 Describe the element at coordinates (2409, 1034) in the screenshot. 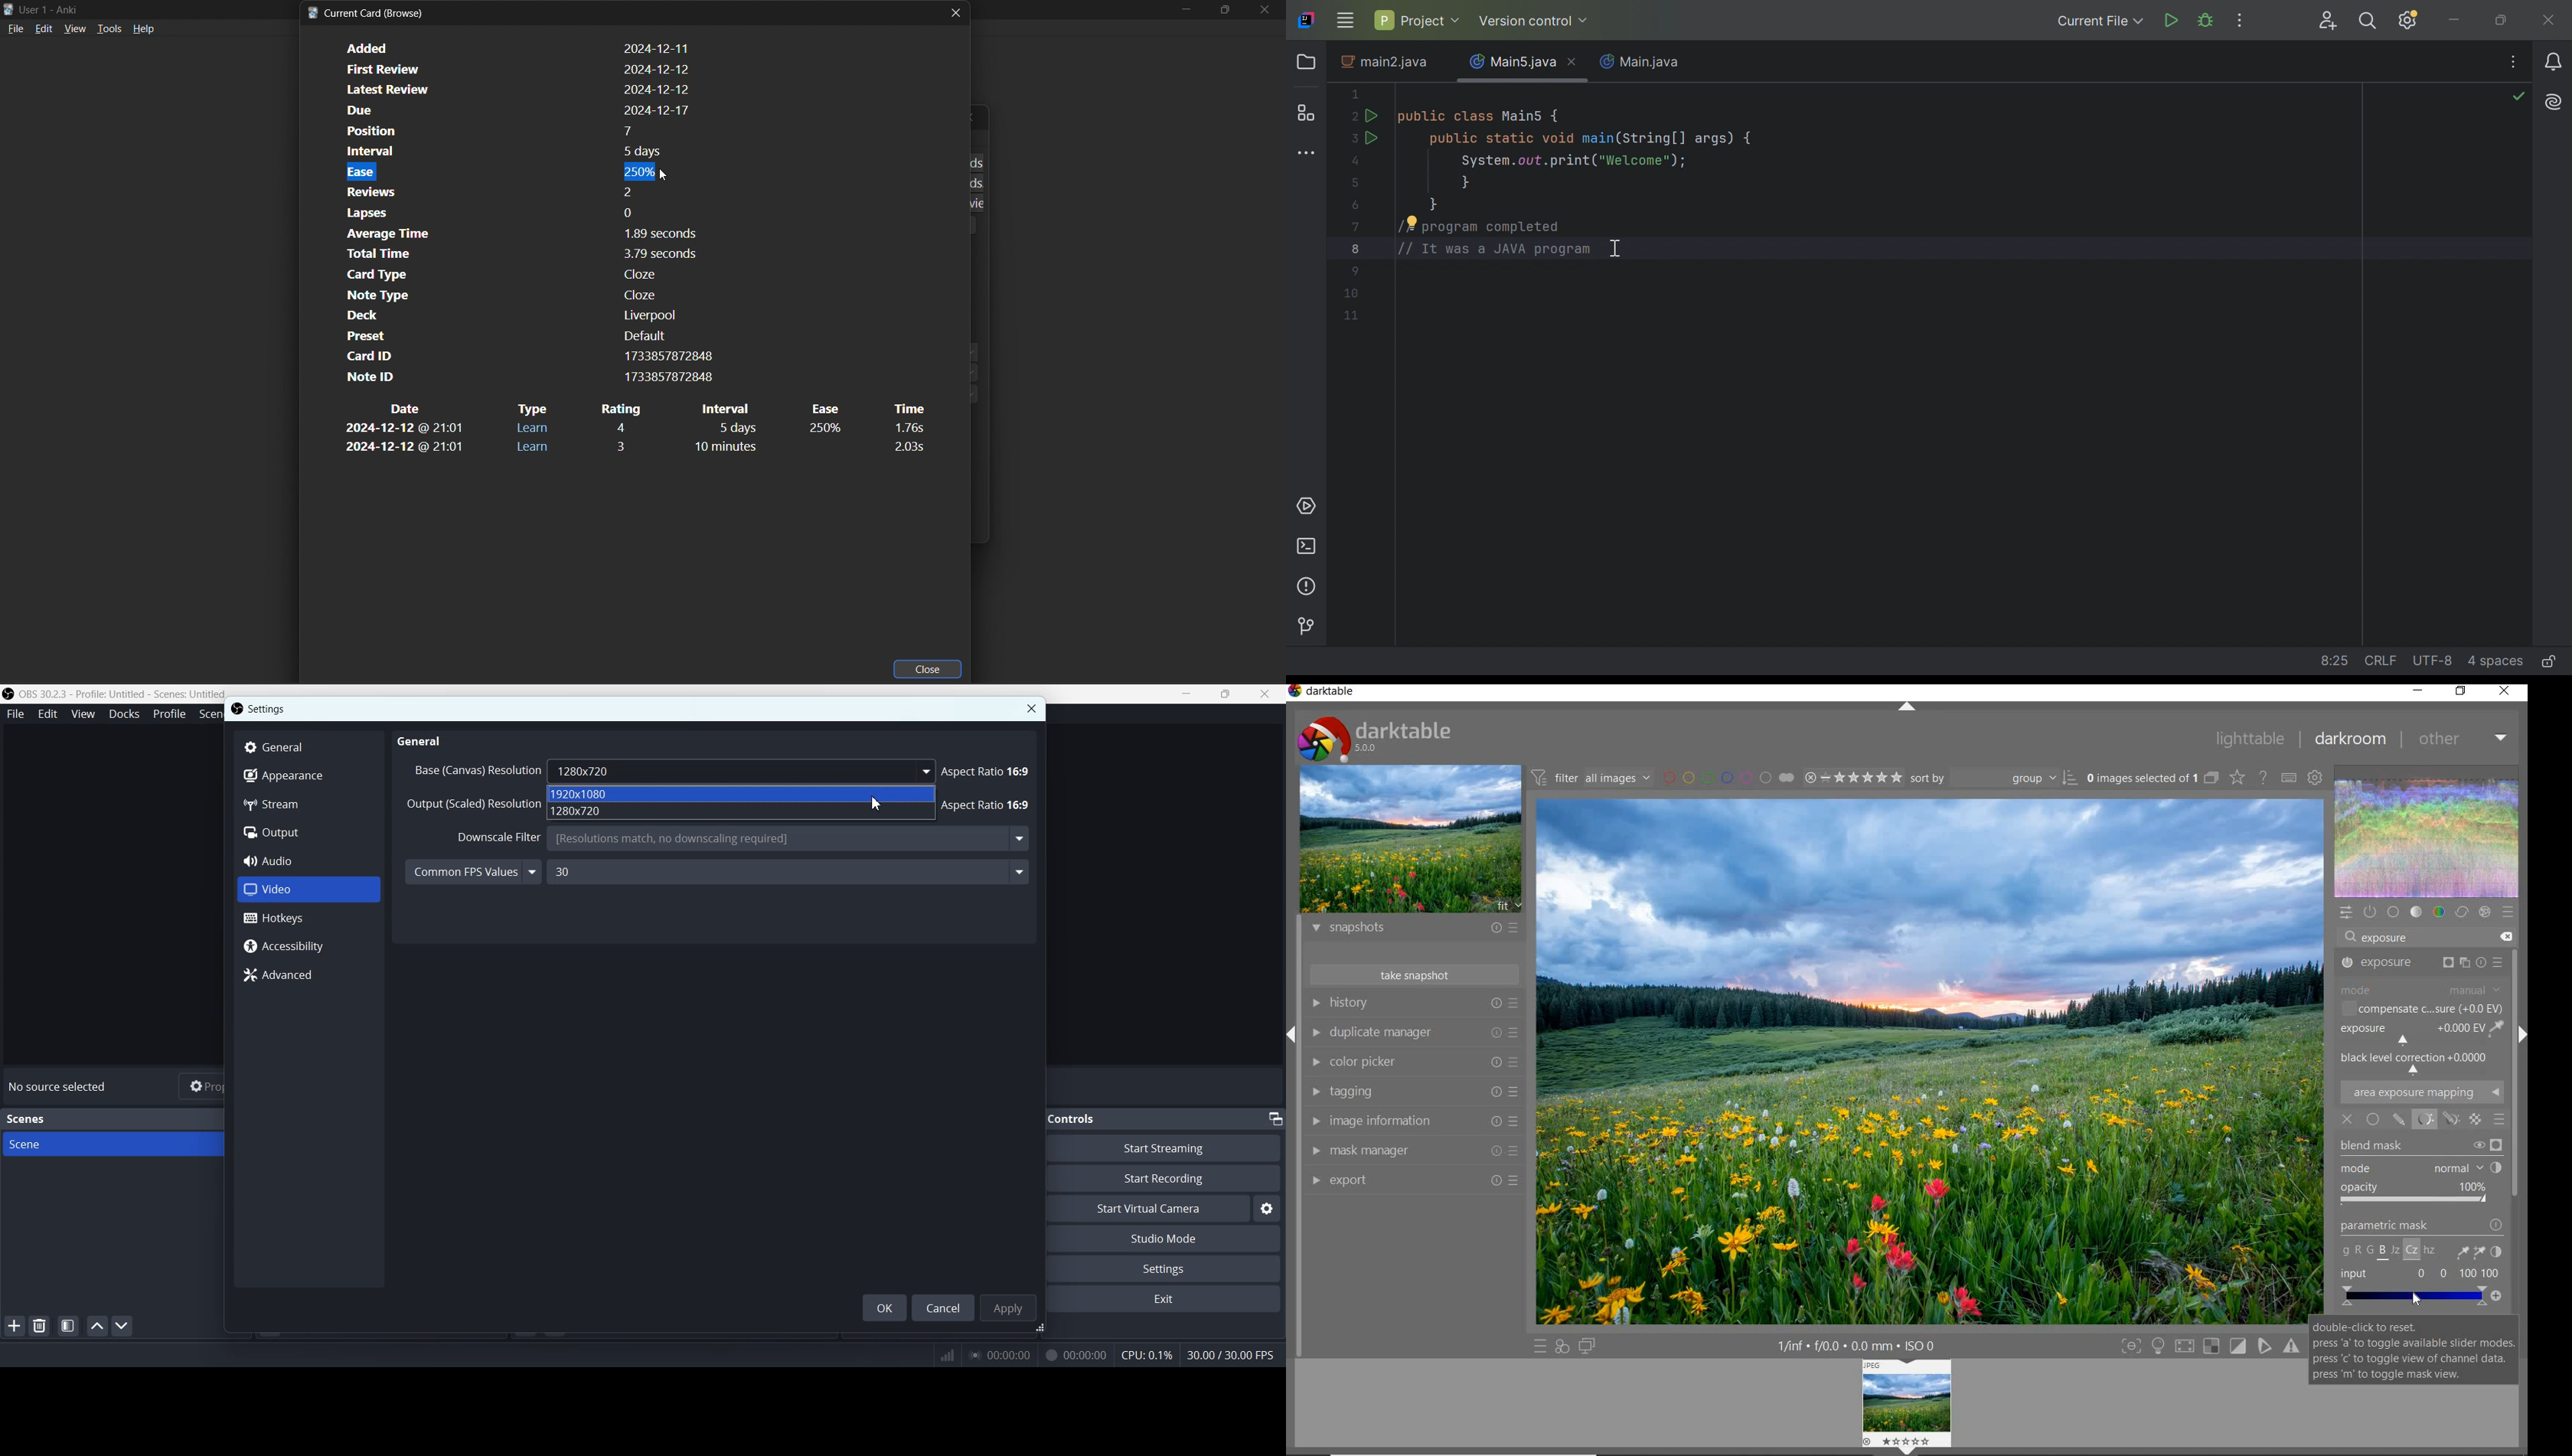

I see `EXPOSURE` at that location.